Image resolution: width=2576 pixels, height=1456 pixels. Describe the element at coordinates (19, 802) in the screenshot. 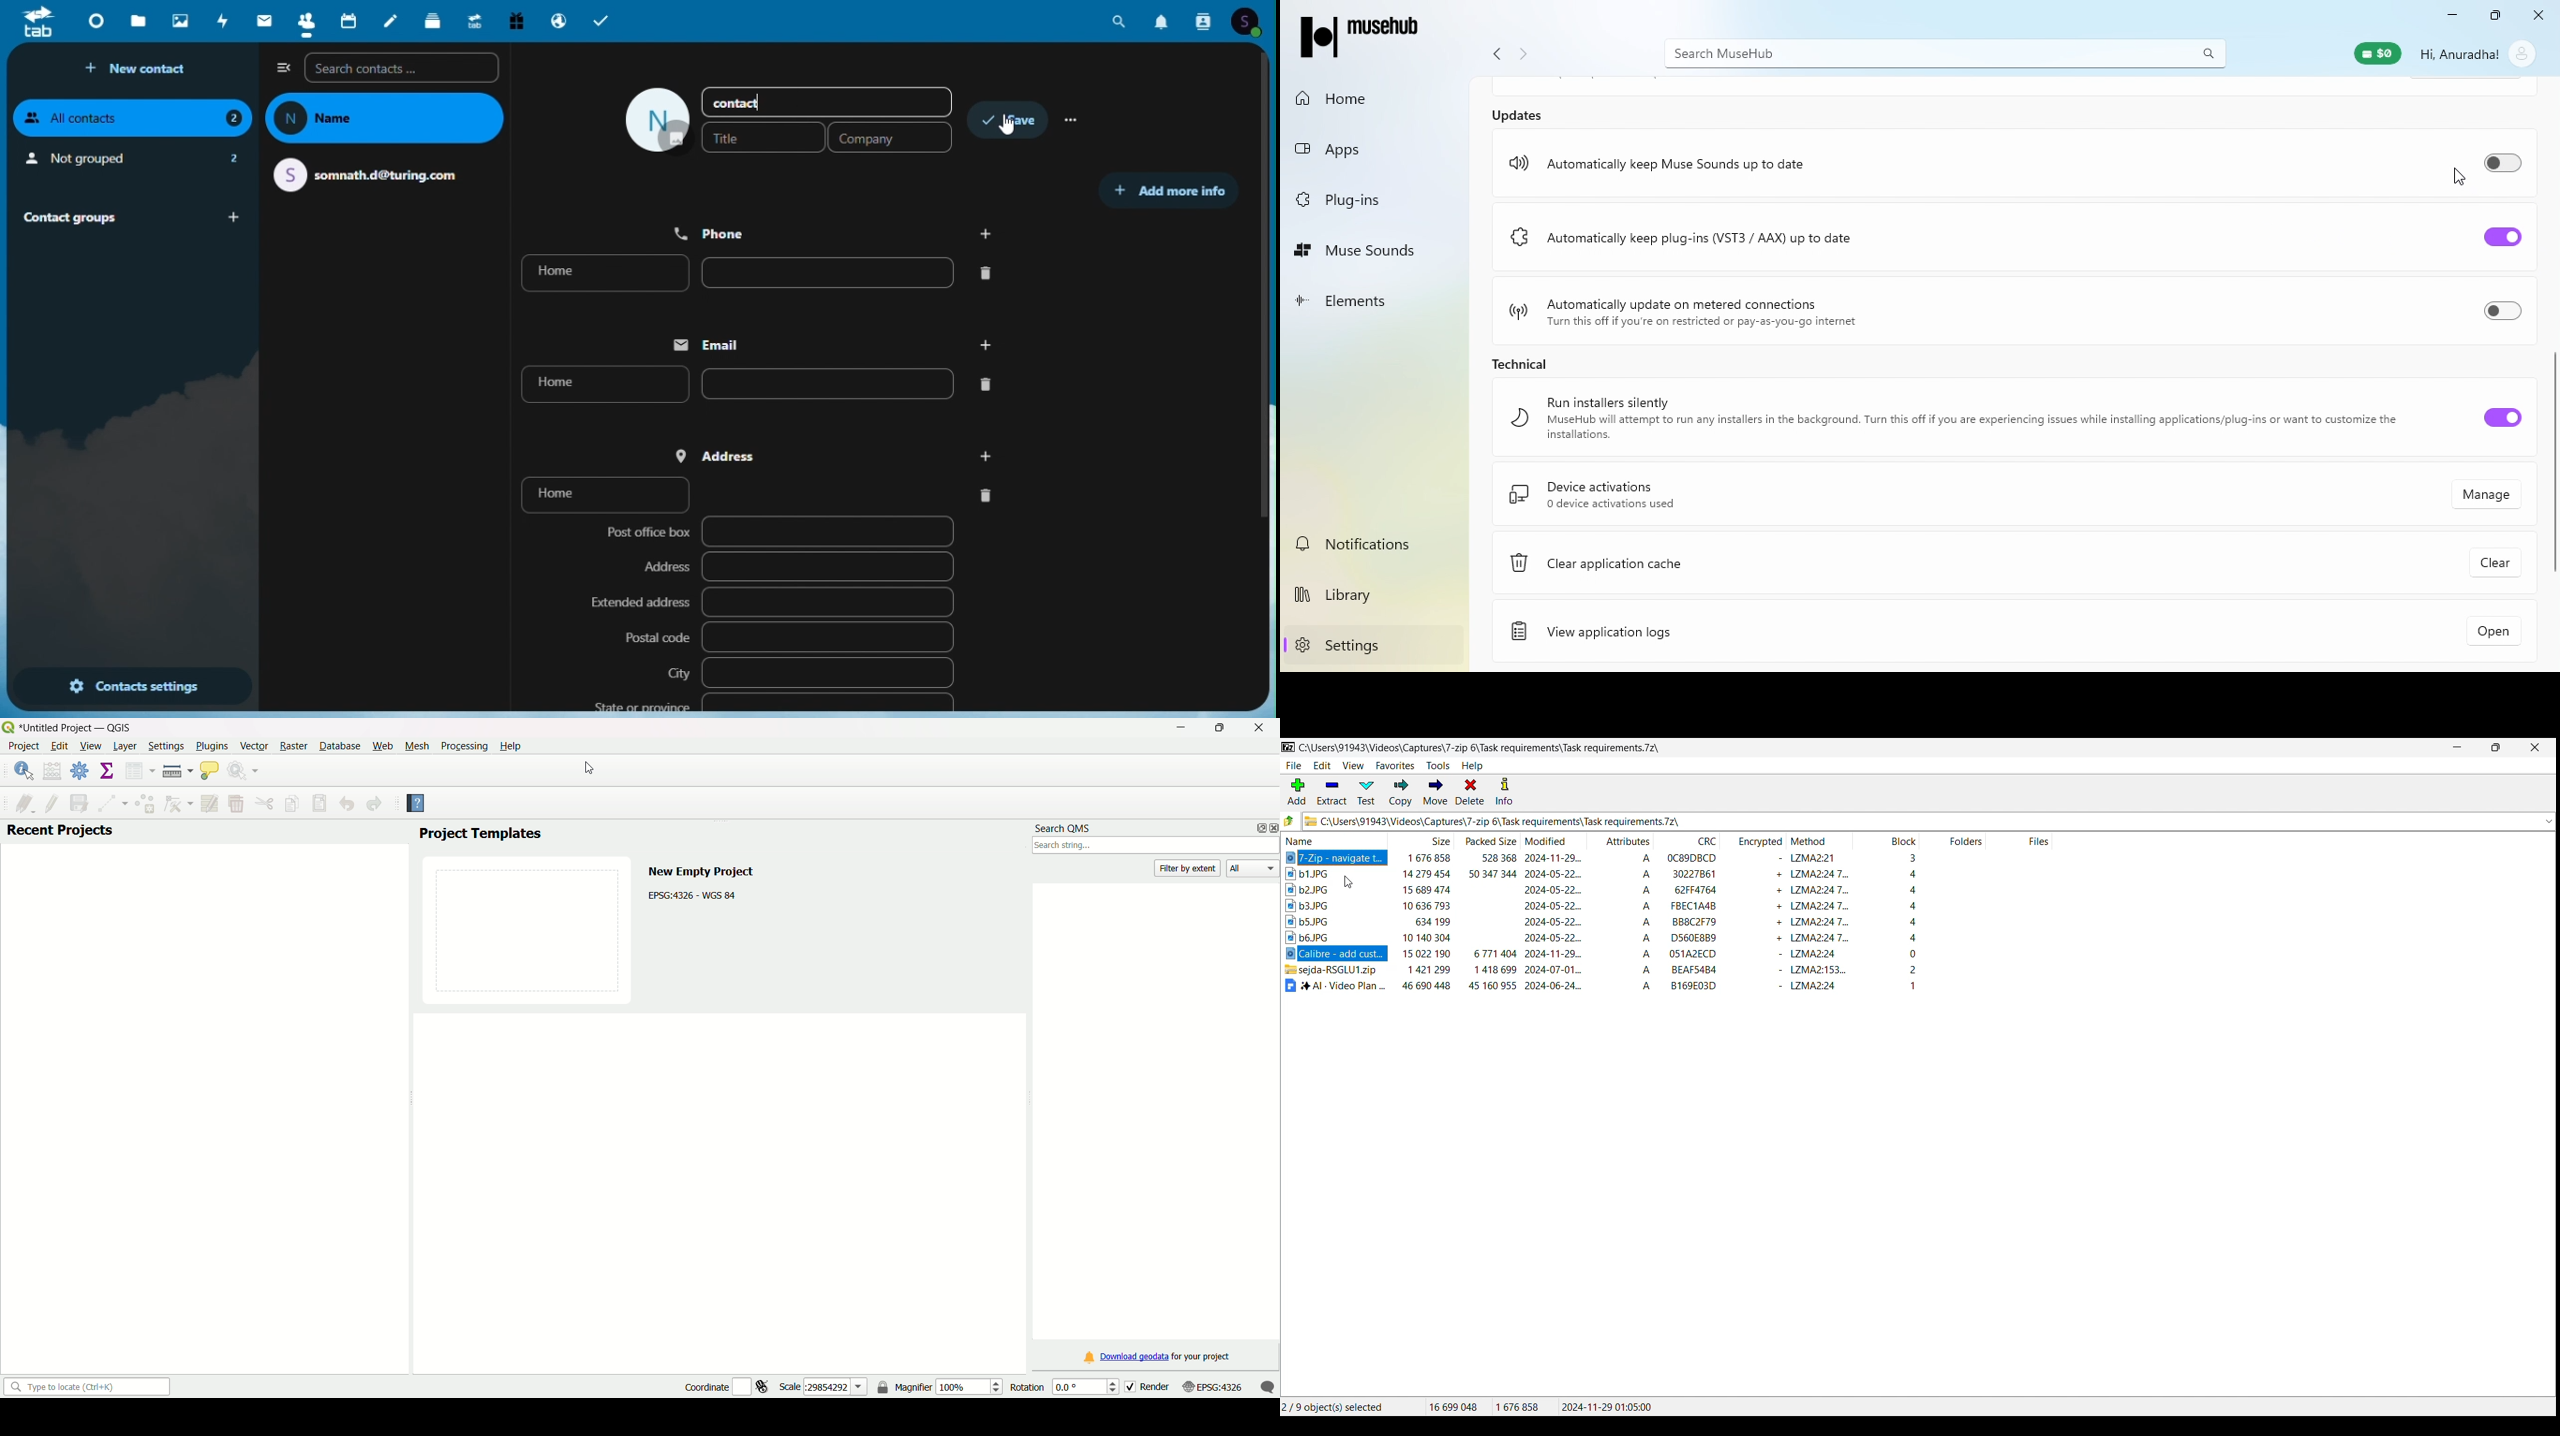

I see `current edit` at that location.